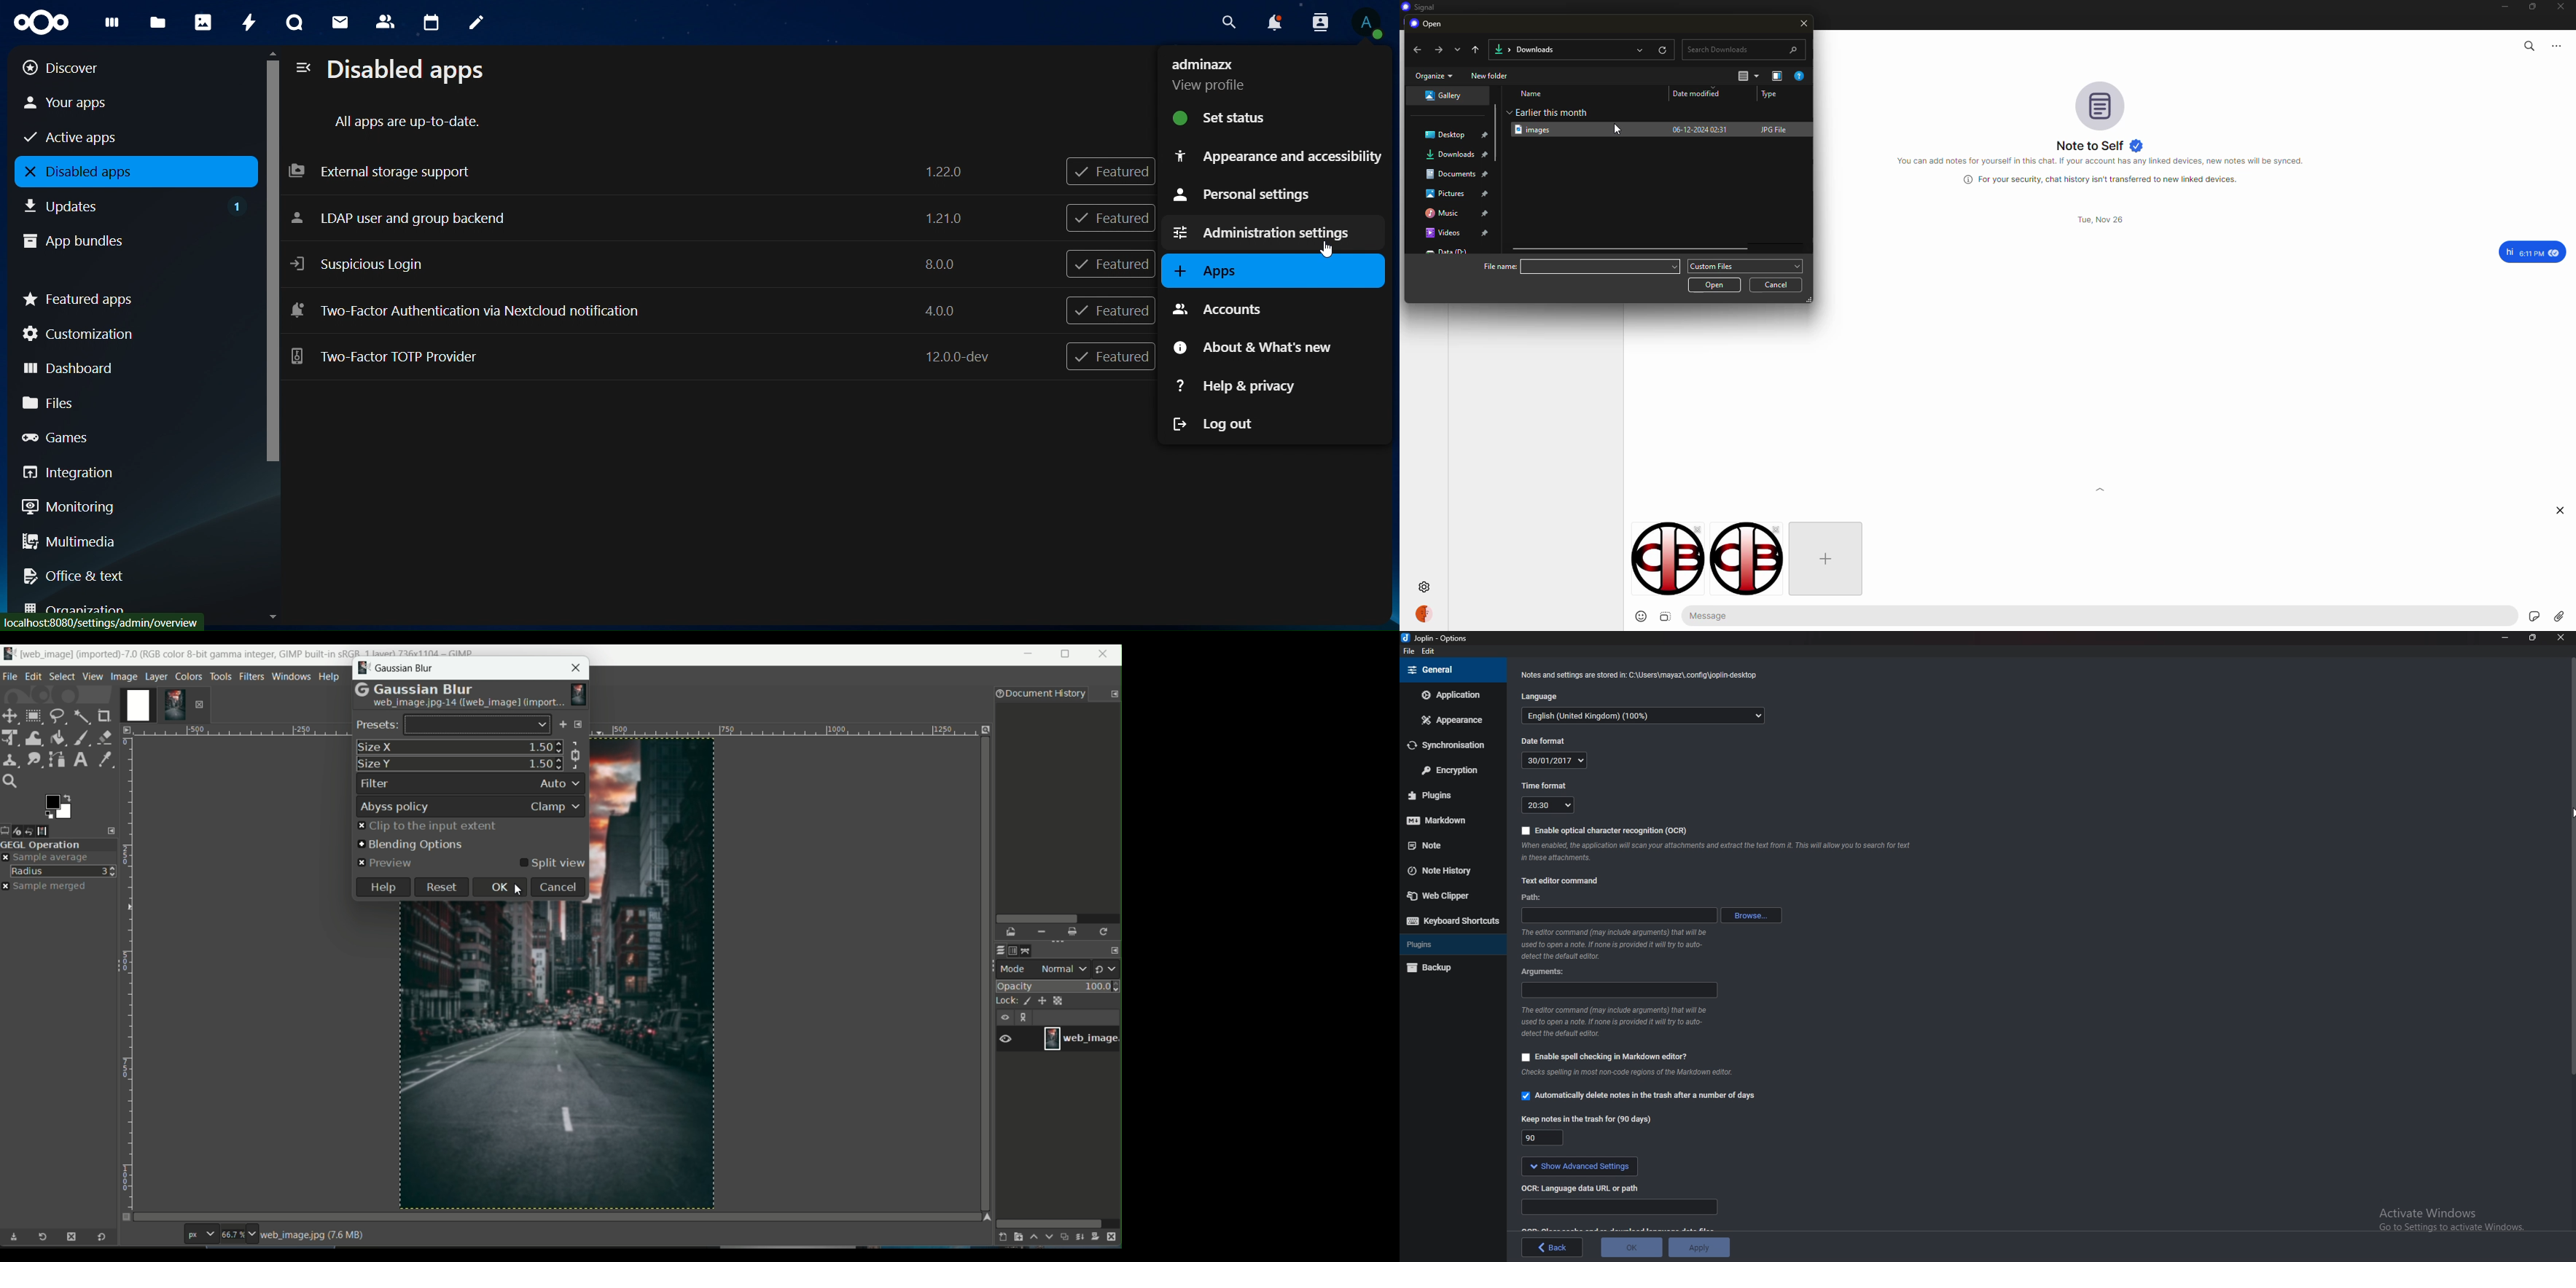 This screenshot has height=1288, width=2576. I want to click on 20:30, so click(1548, 804).